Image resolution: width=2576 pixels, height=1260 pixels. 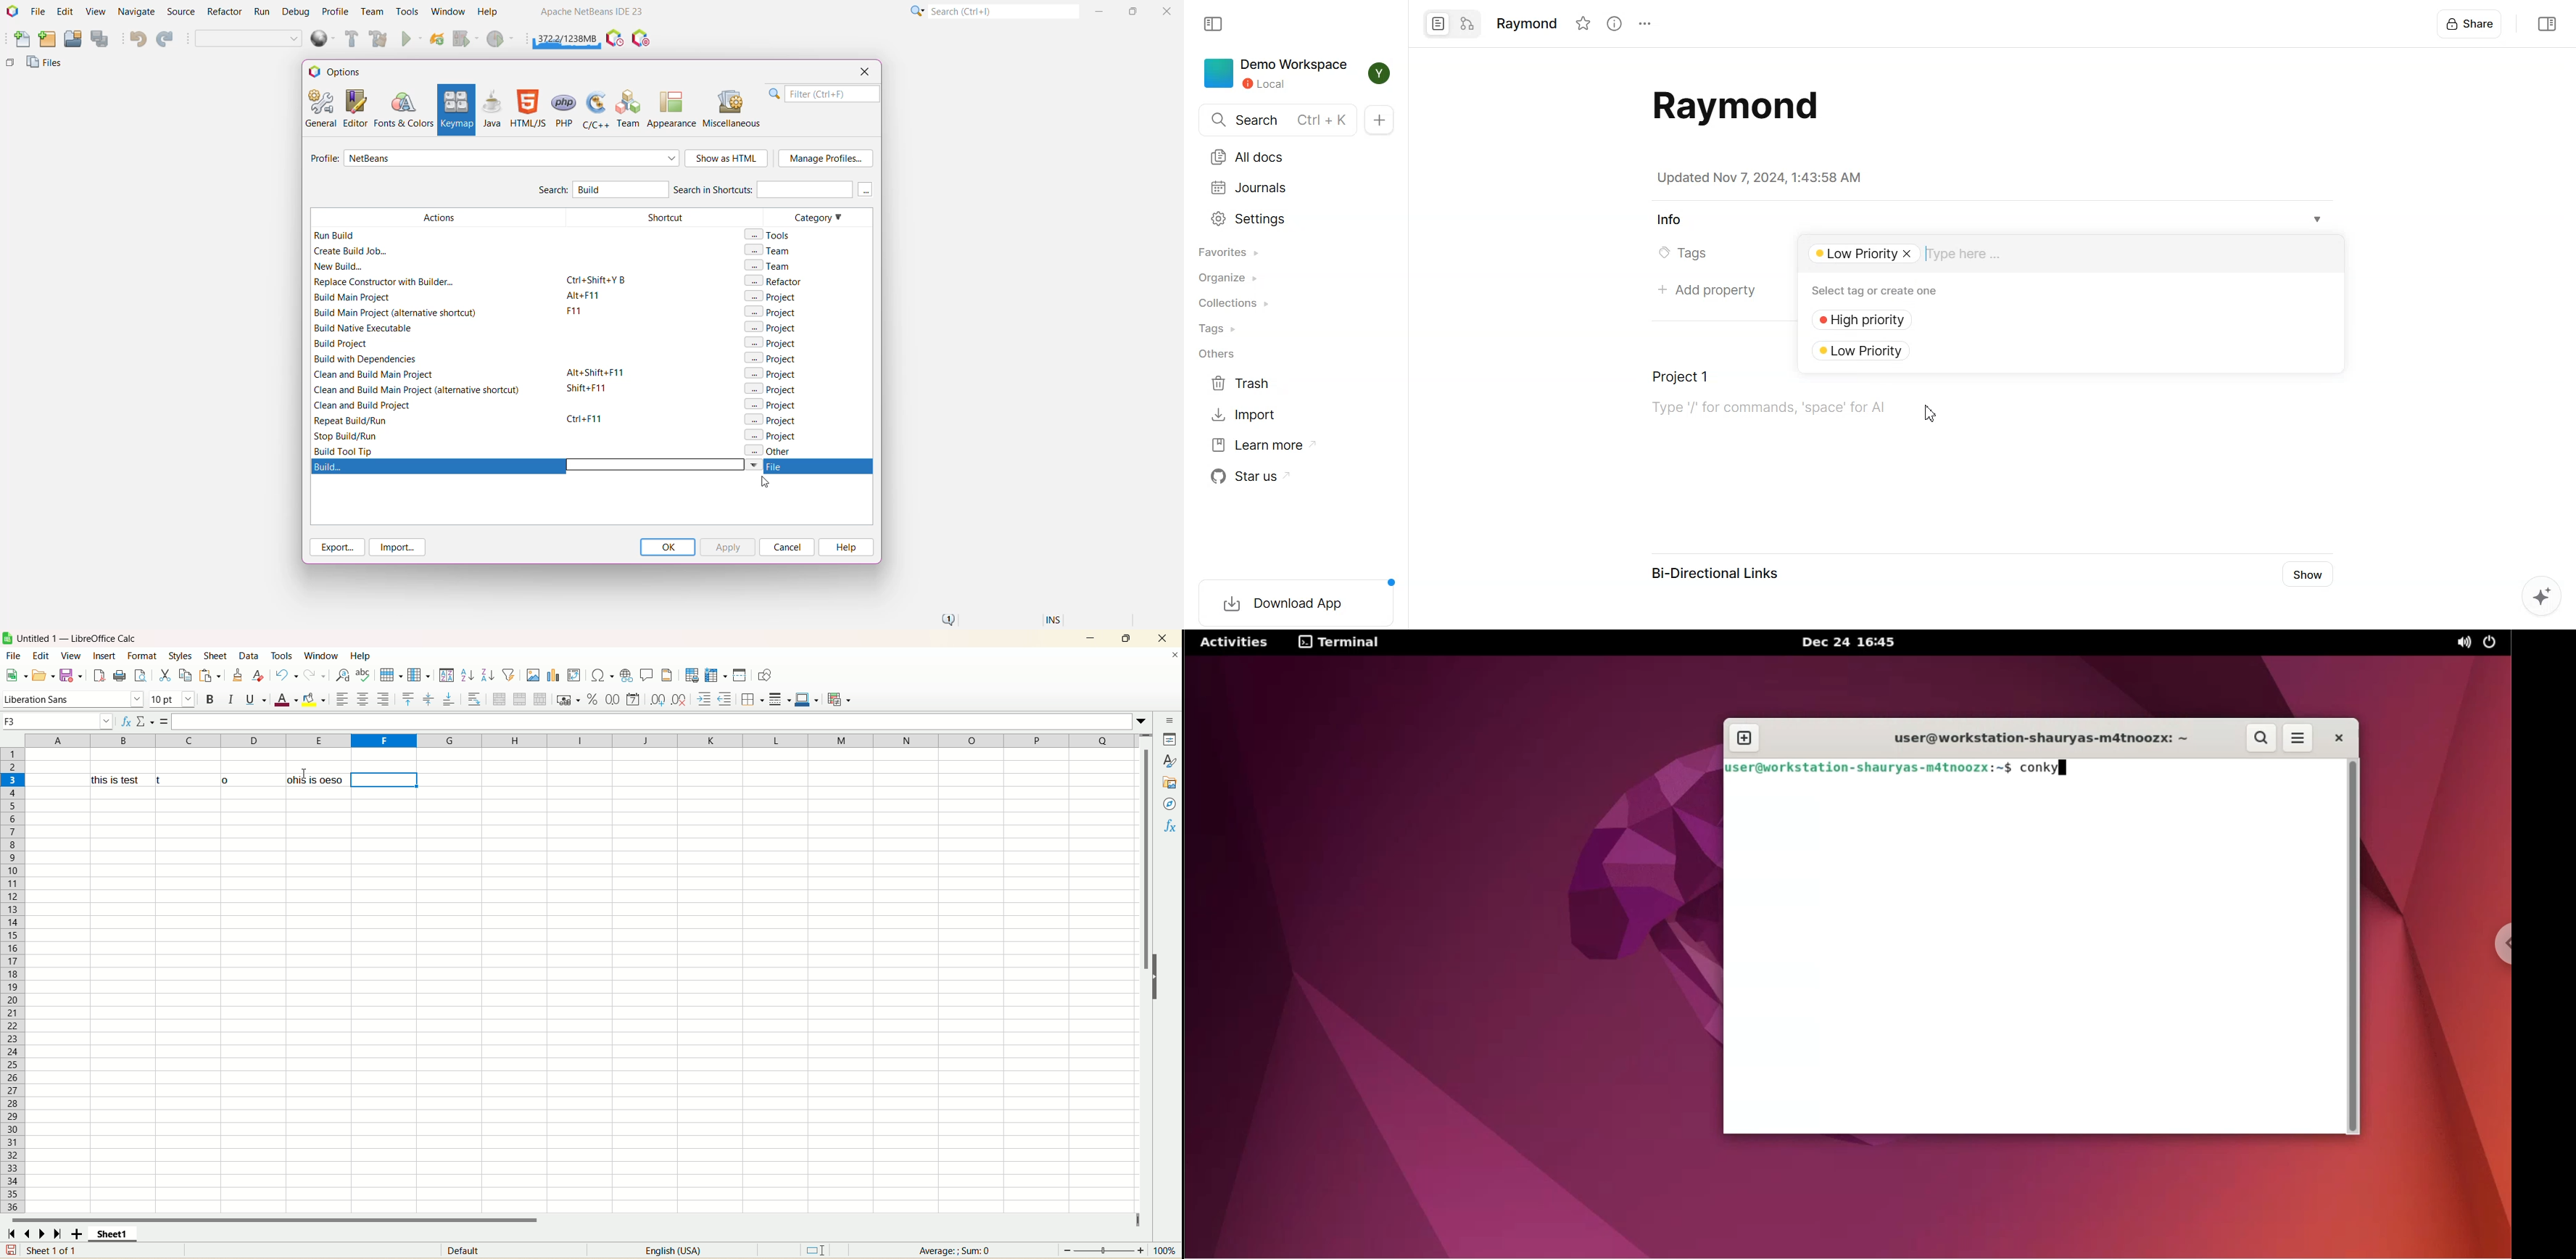 What do you see at coordinates (14, 1231) in the screenshot?
I see `scroll to first sheet` at bounding box center [14, 1231].